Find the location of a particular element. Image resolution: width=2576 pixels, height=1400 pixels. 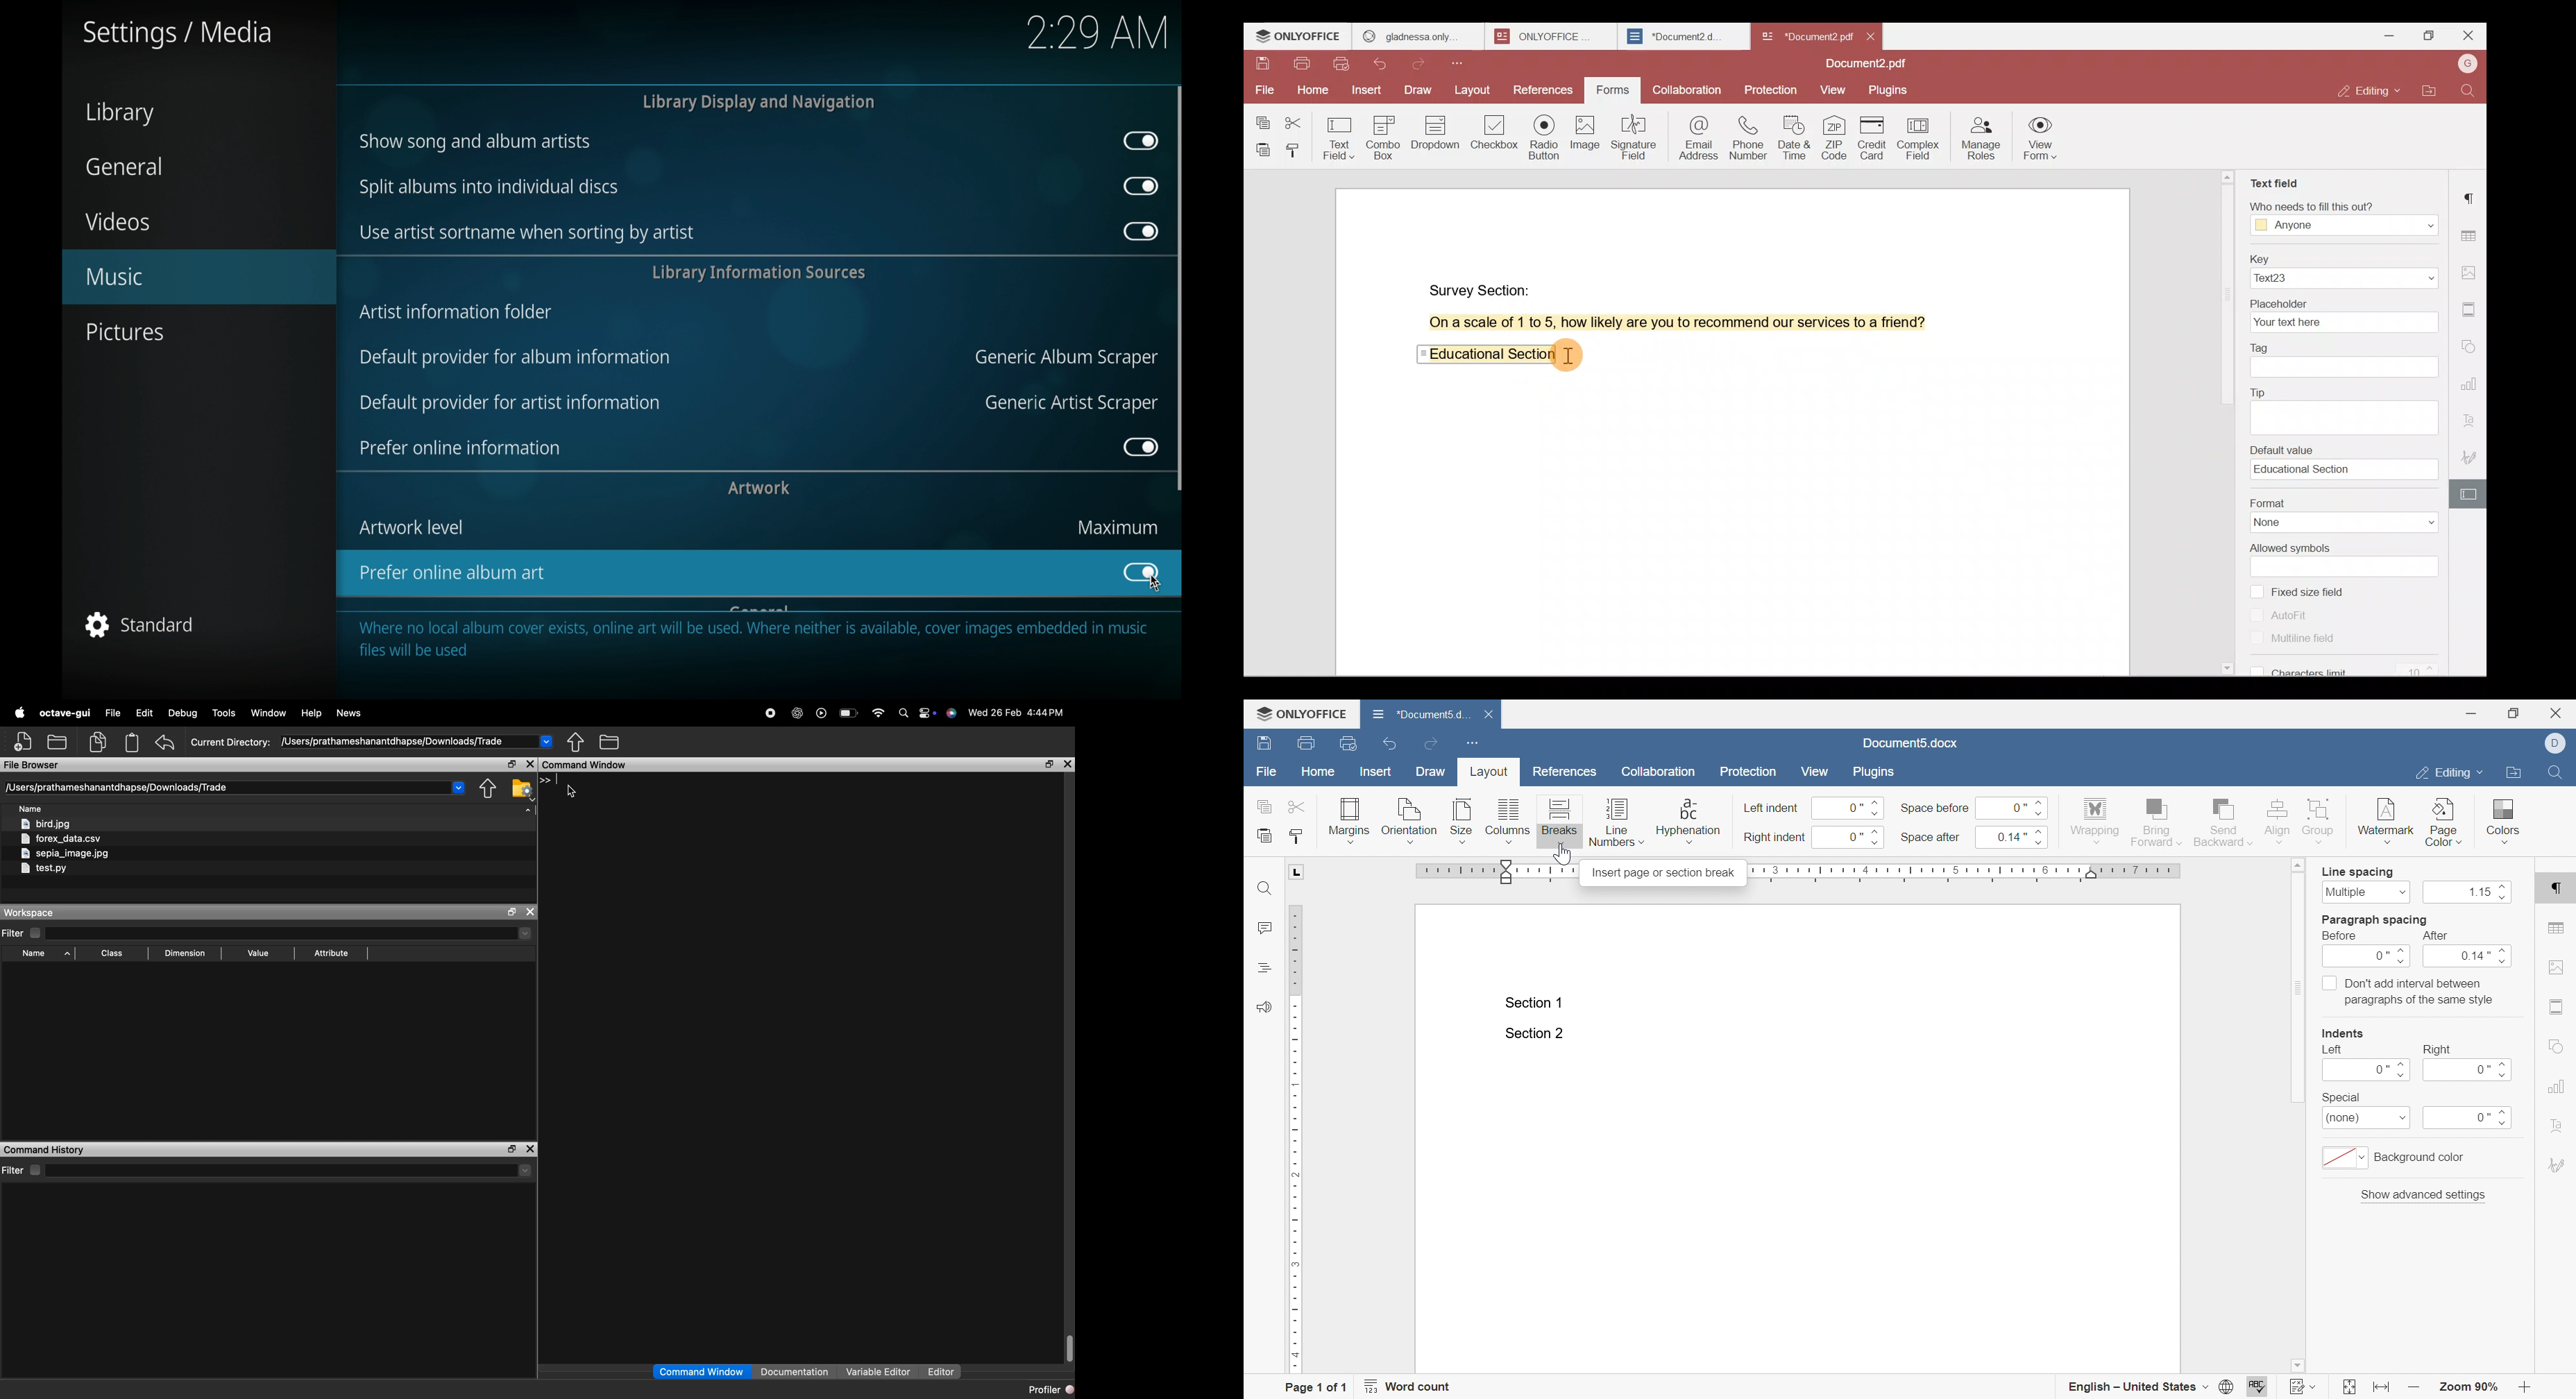

wrapping is located at coordinates (2095, 822).